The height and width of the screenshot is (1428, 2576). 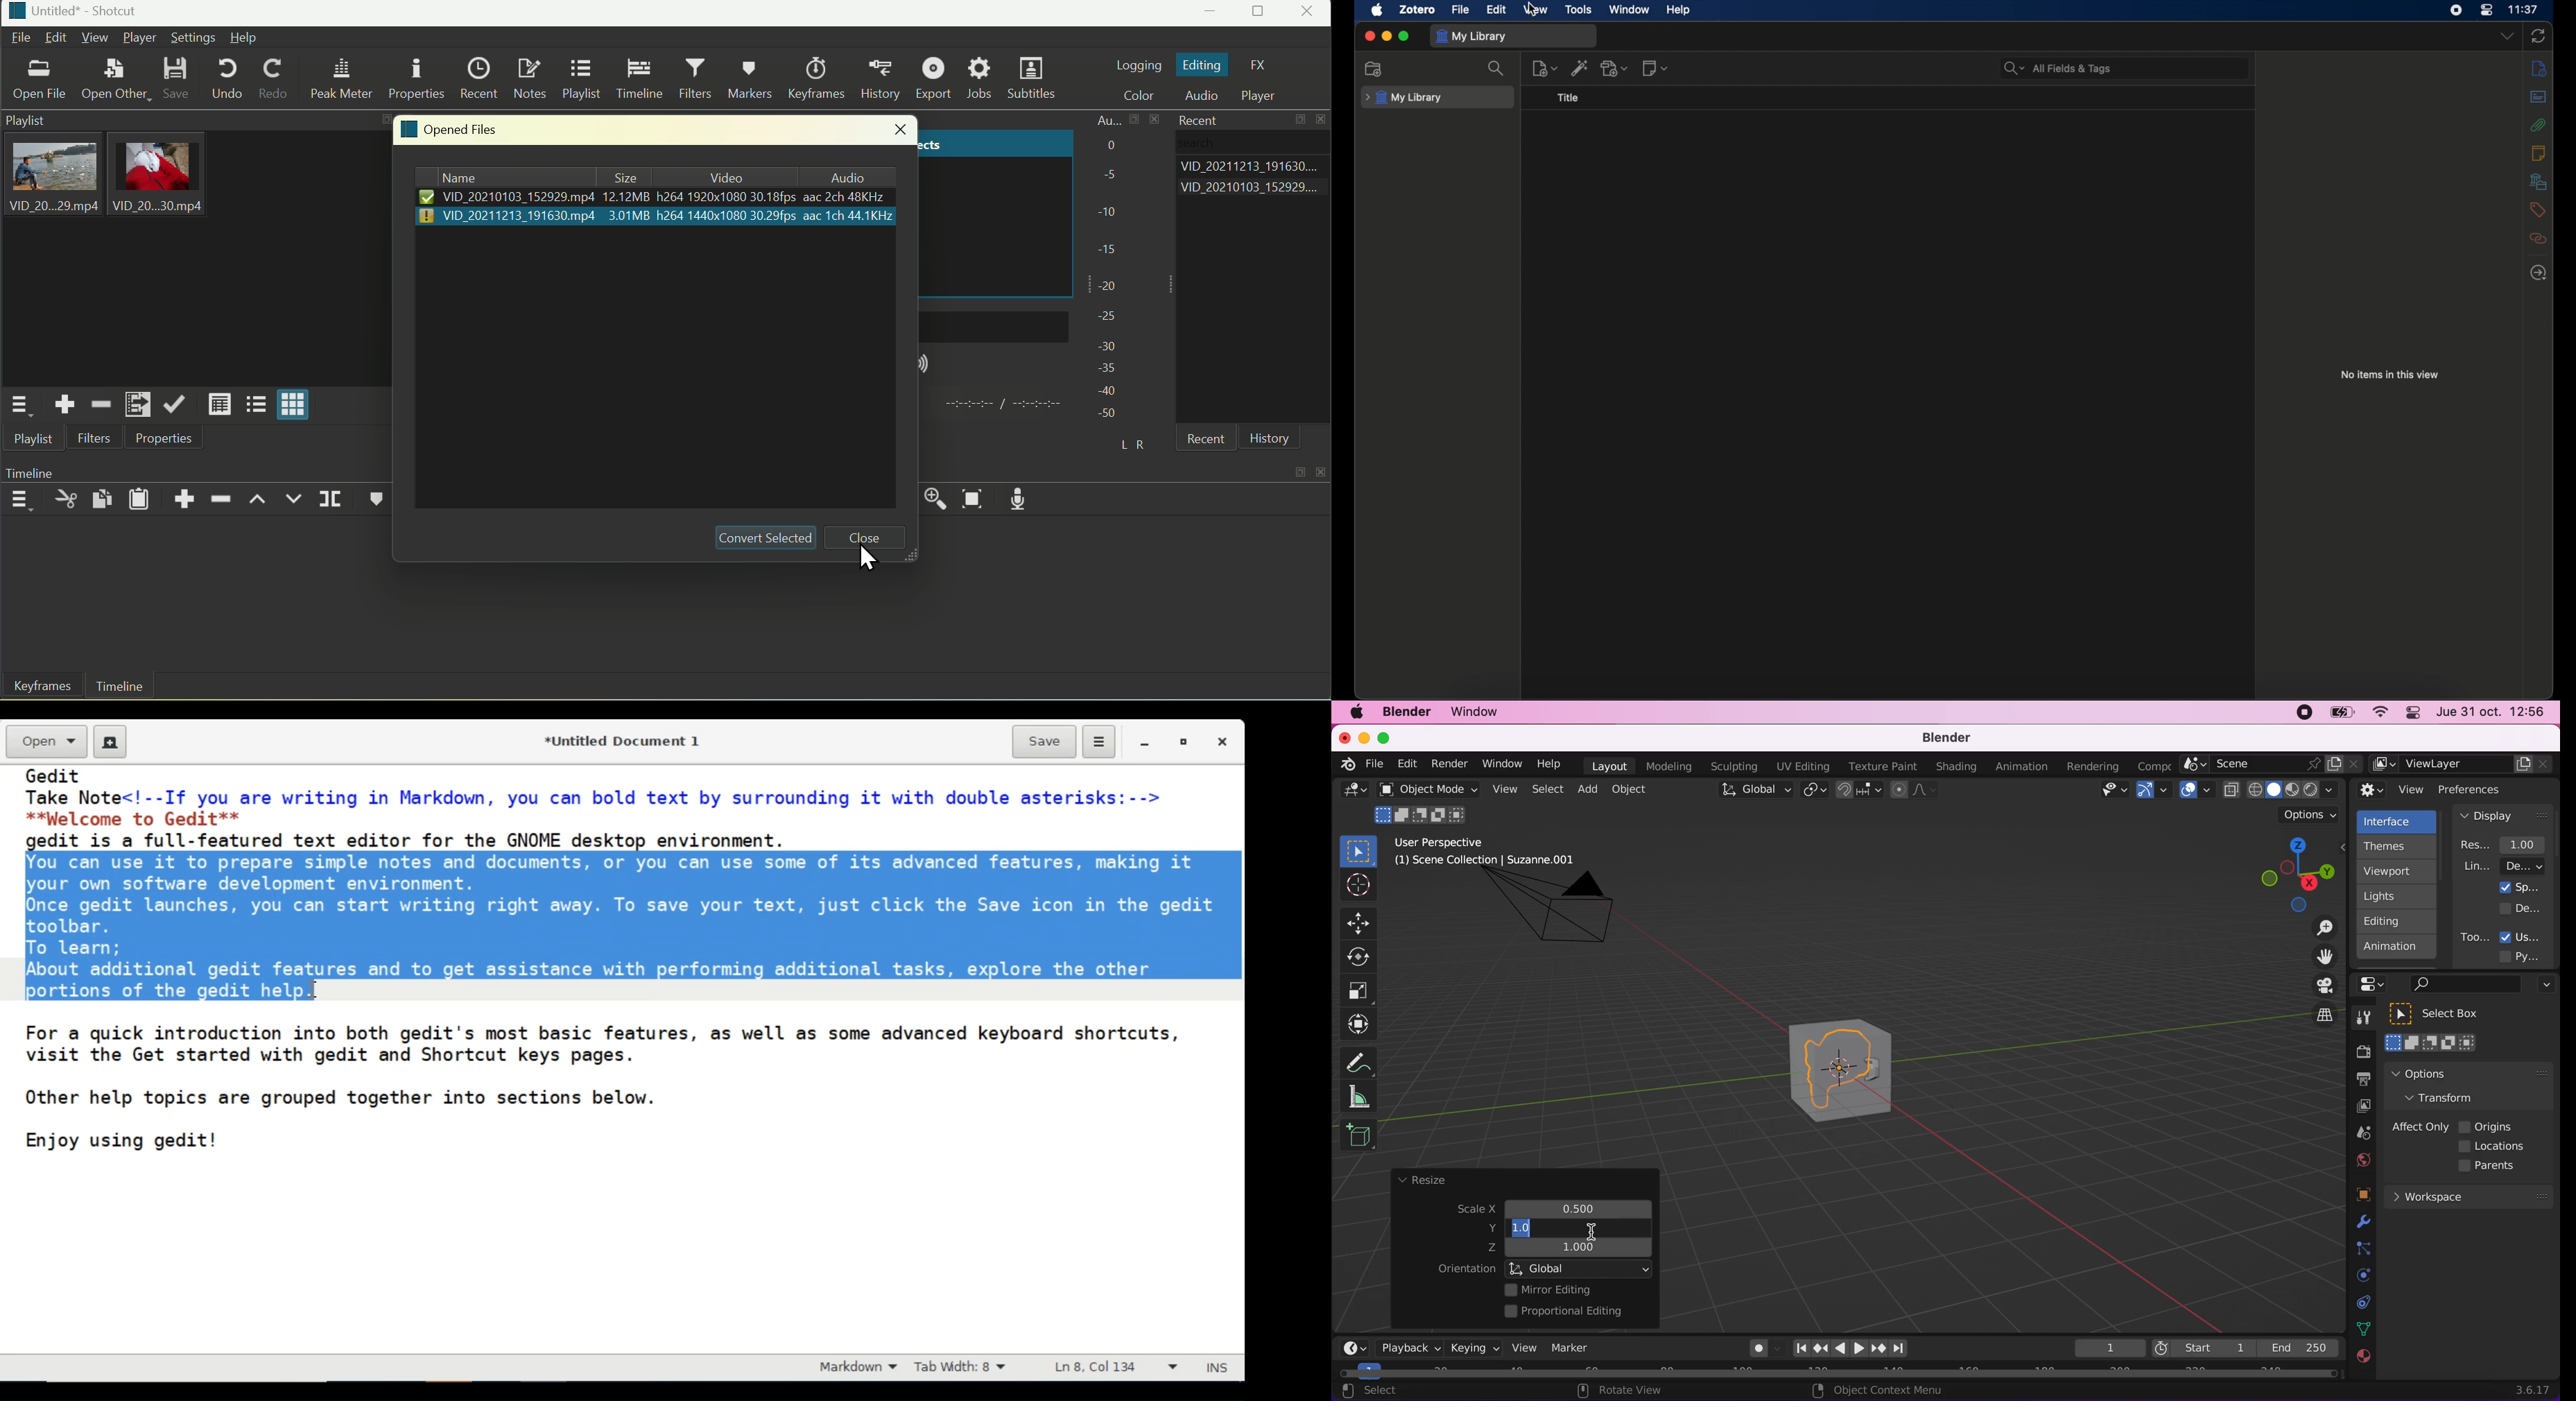 I want to click on Color, so click(x=1146, y=96).